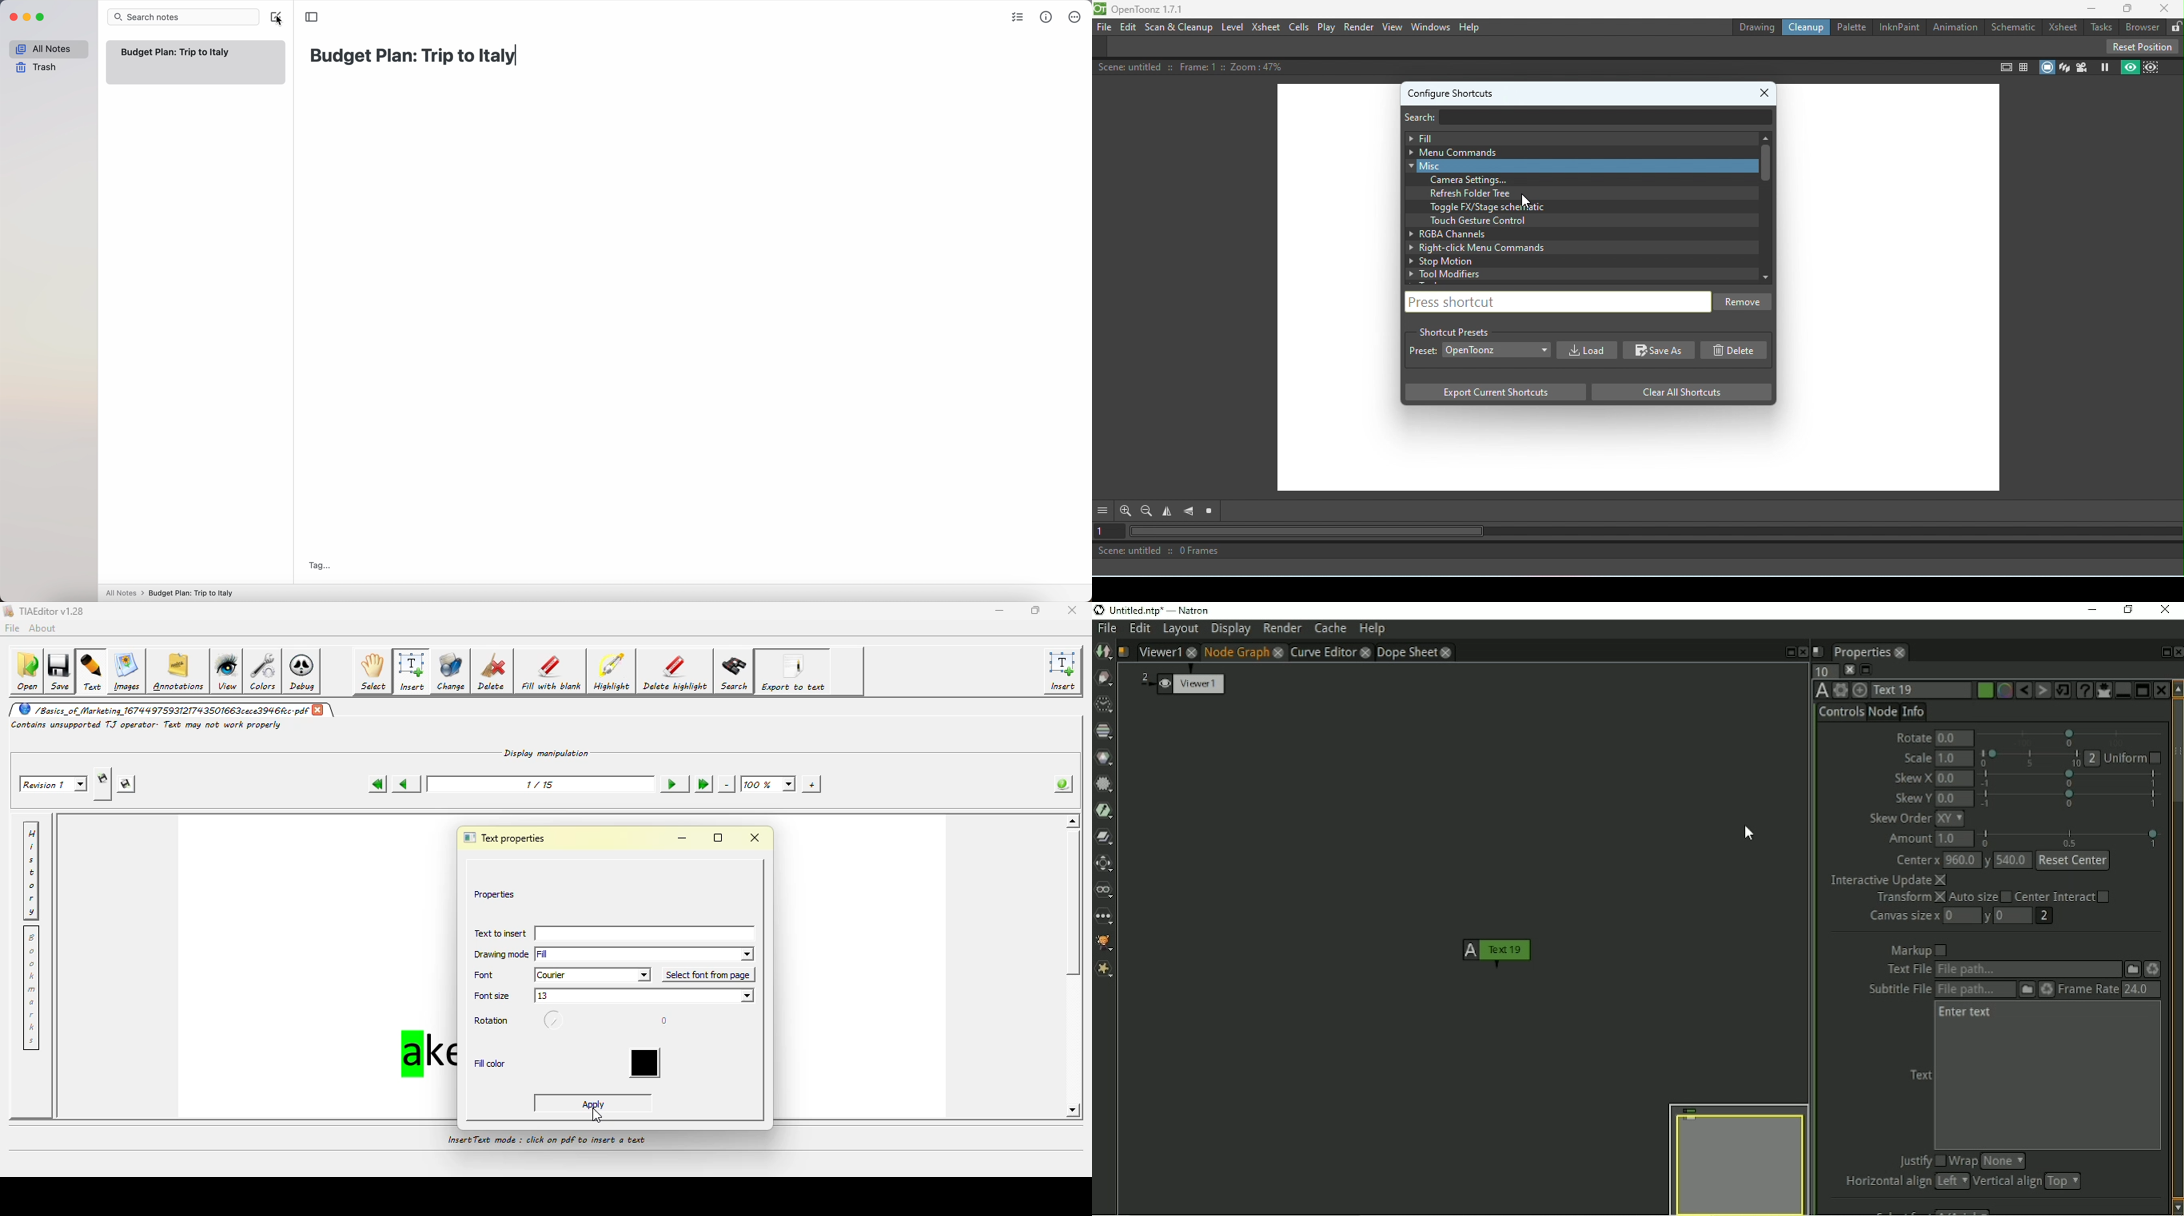  Describe the element at coordinates (36, 68) in the screenshot. I see `trash` at that location.